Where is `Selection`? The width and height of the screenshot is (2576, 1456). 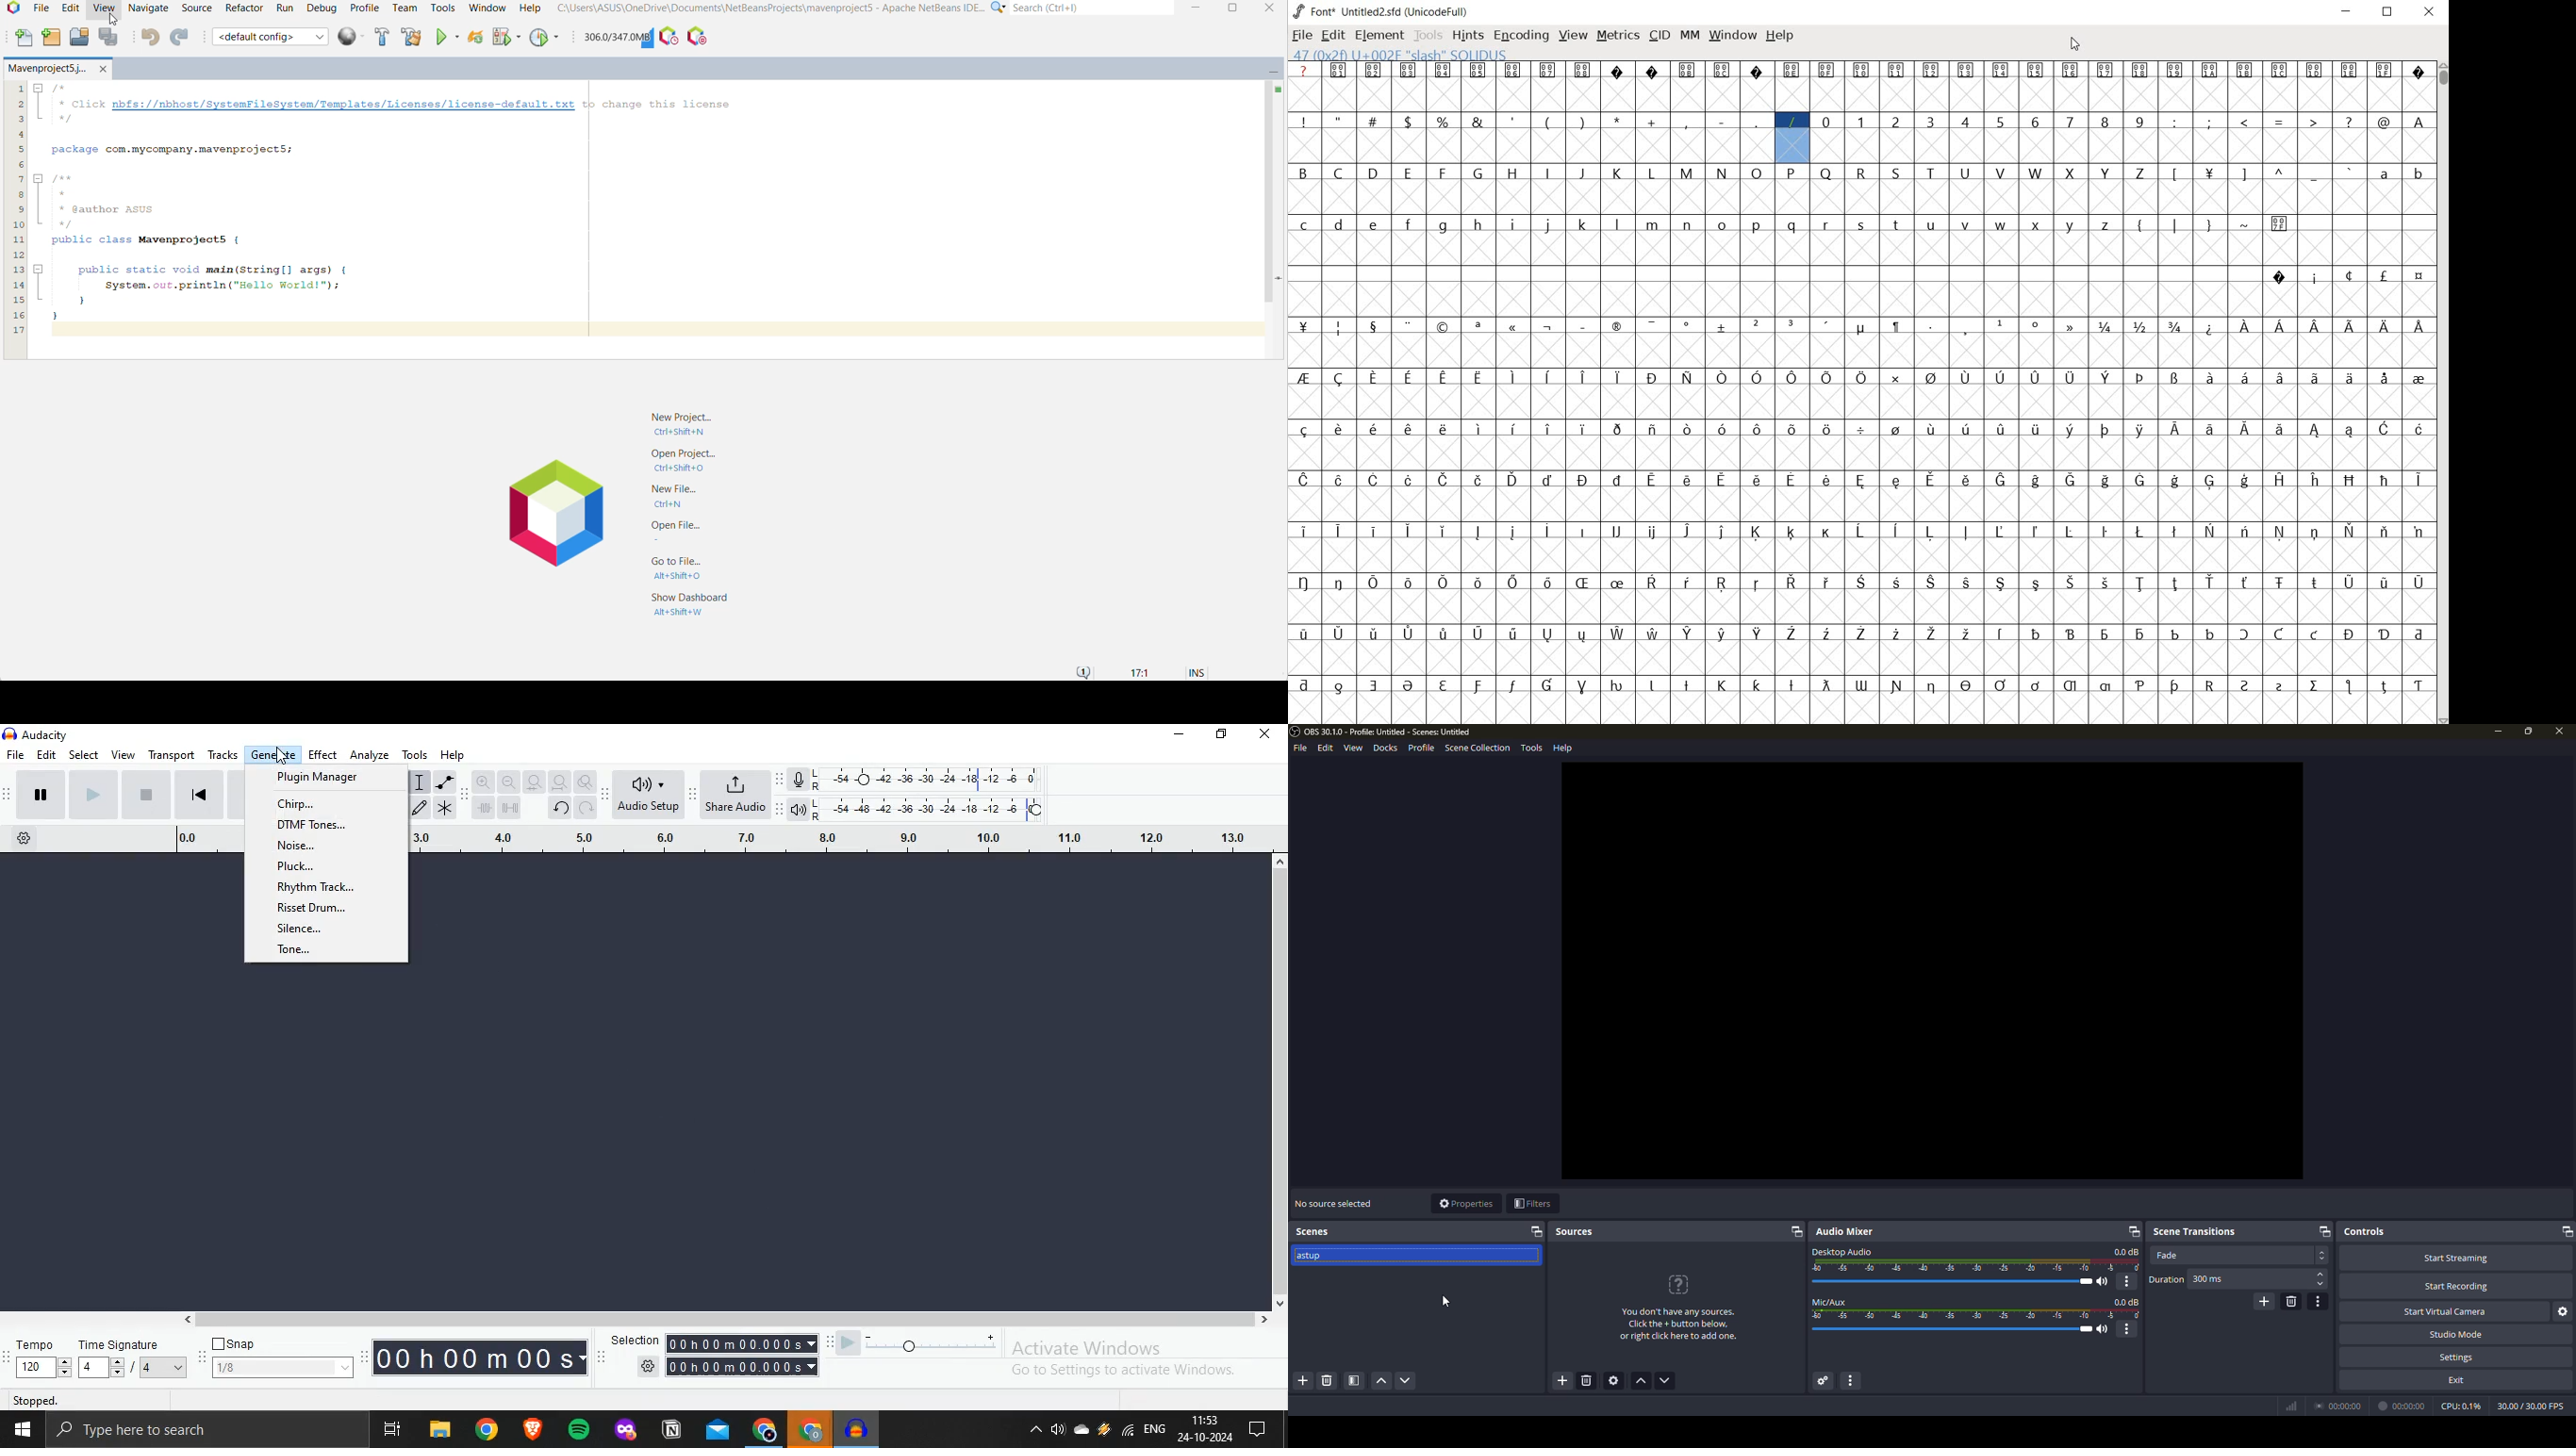 Selection is located at coordinates (712, 1344).